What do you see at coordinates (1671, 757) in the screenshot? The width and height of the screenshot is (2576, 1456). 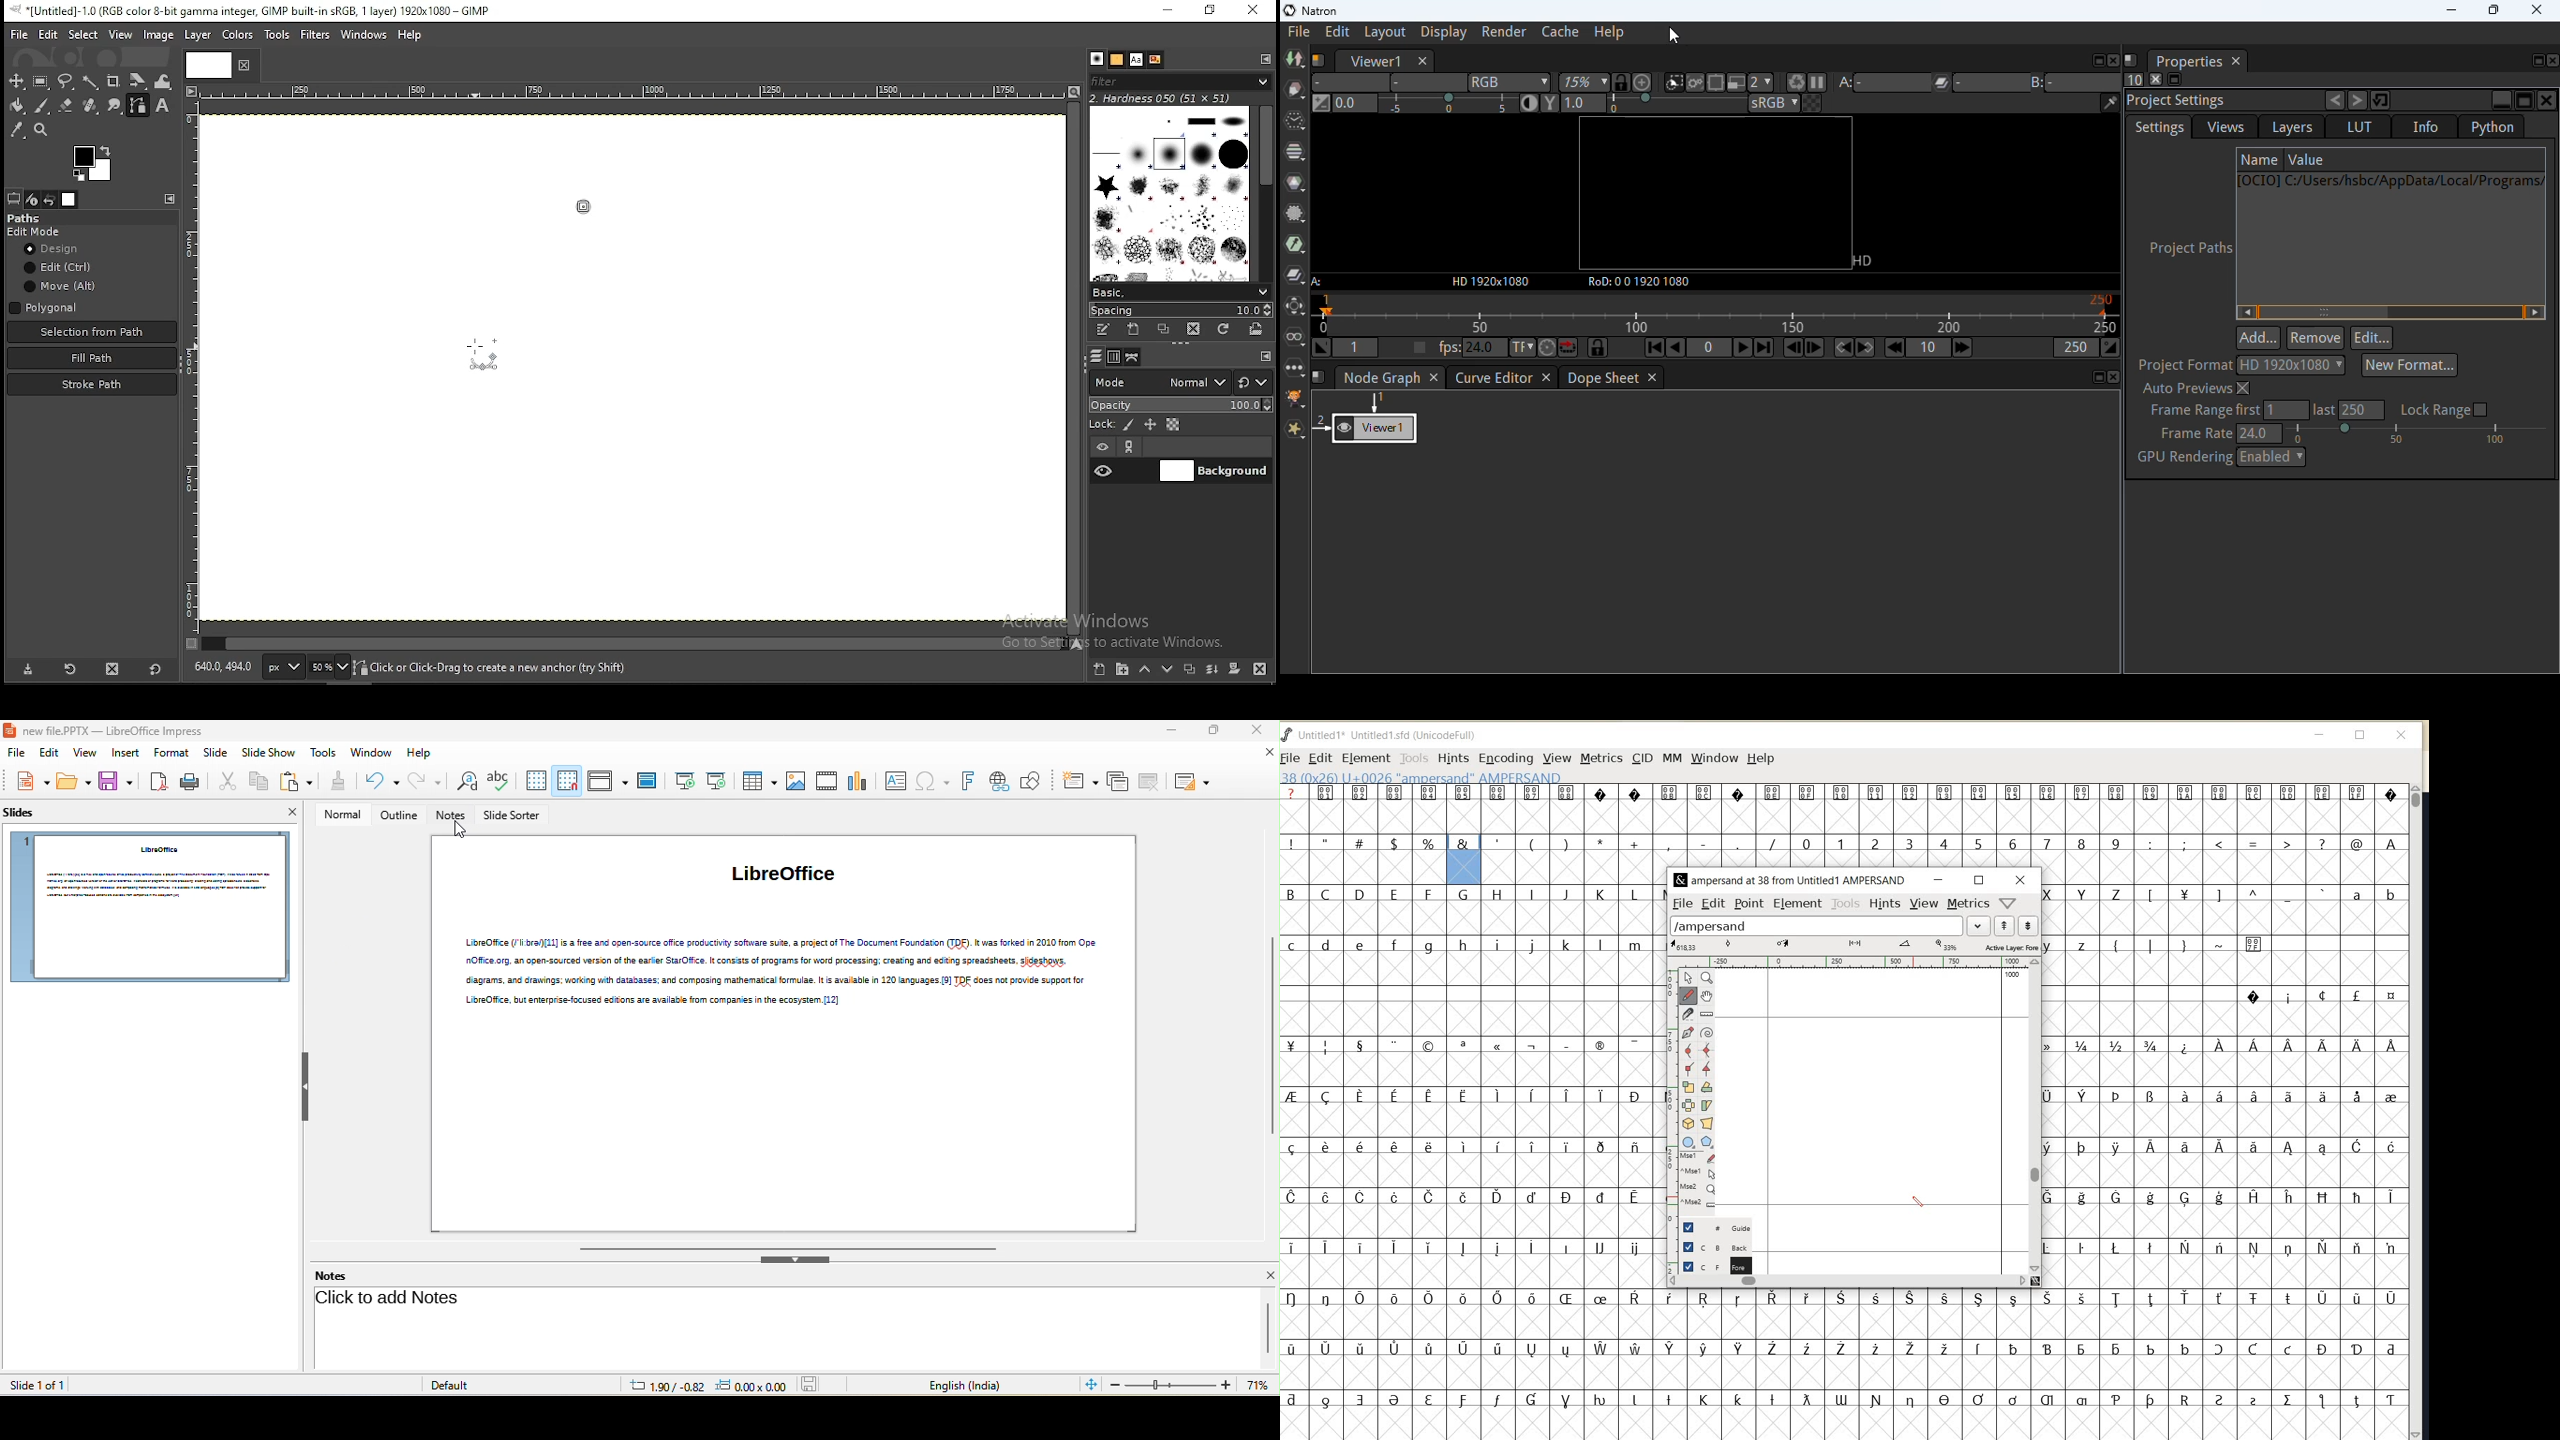 I see `MM` at bounding box center [1671, 757].